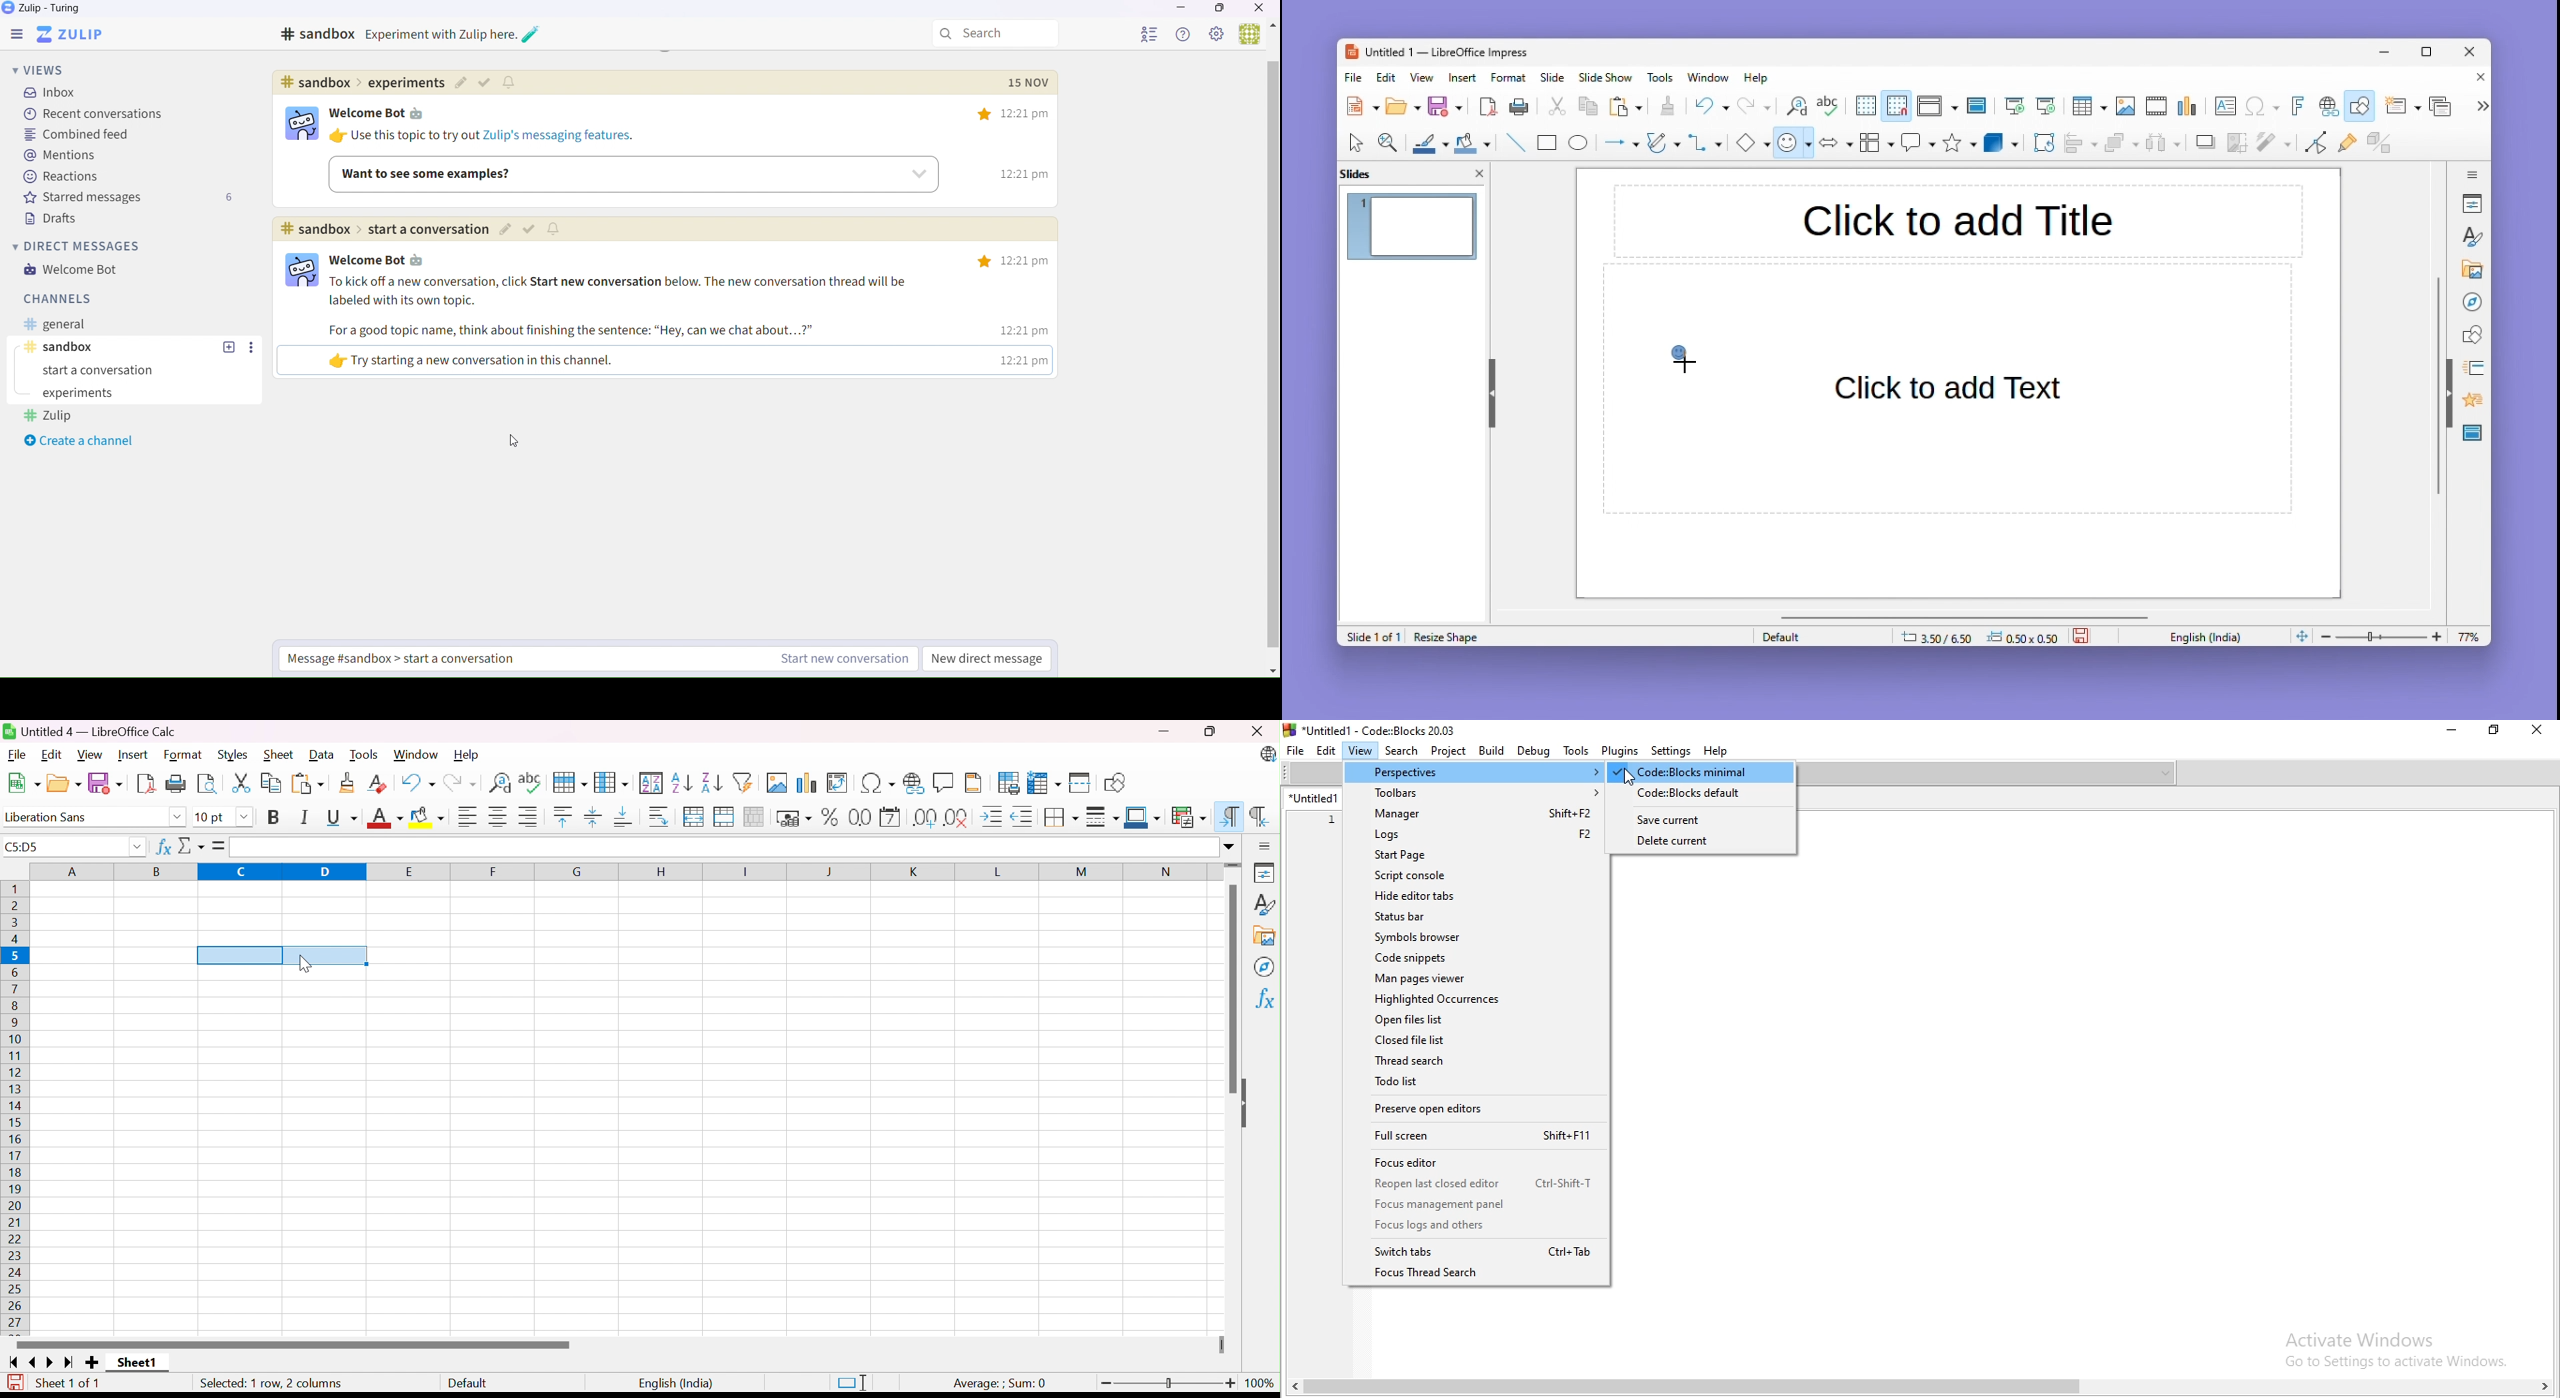 The image size is (2576, 1400). I want to click on focus management panel, so click(1477, 1207).